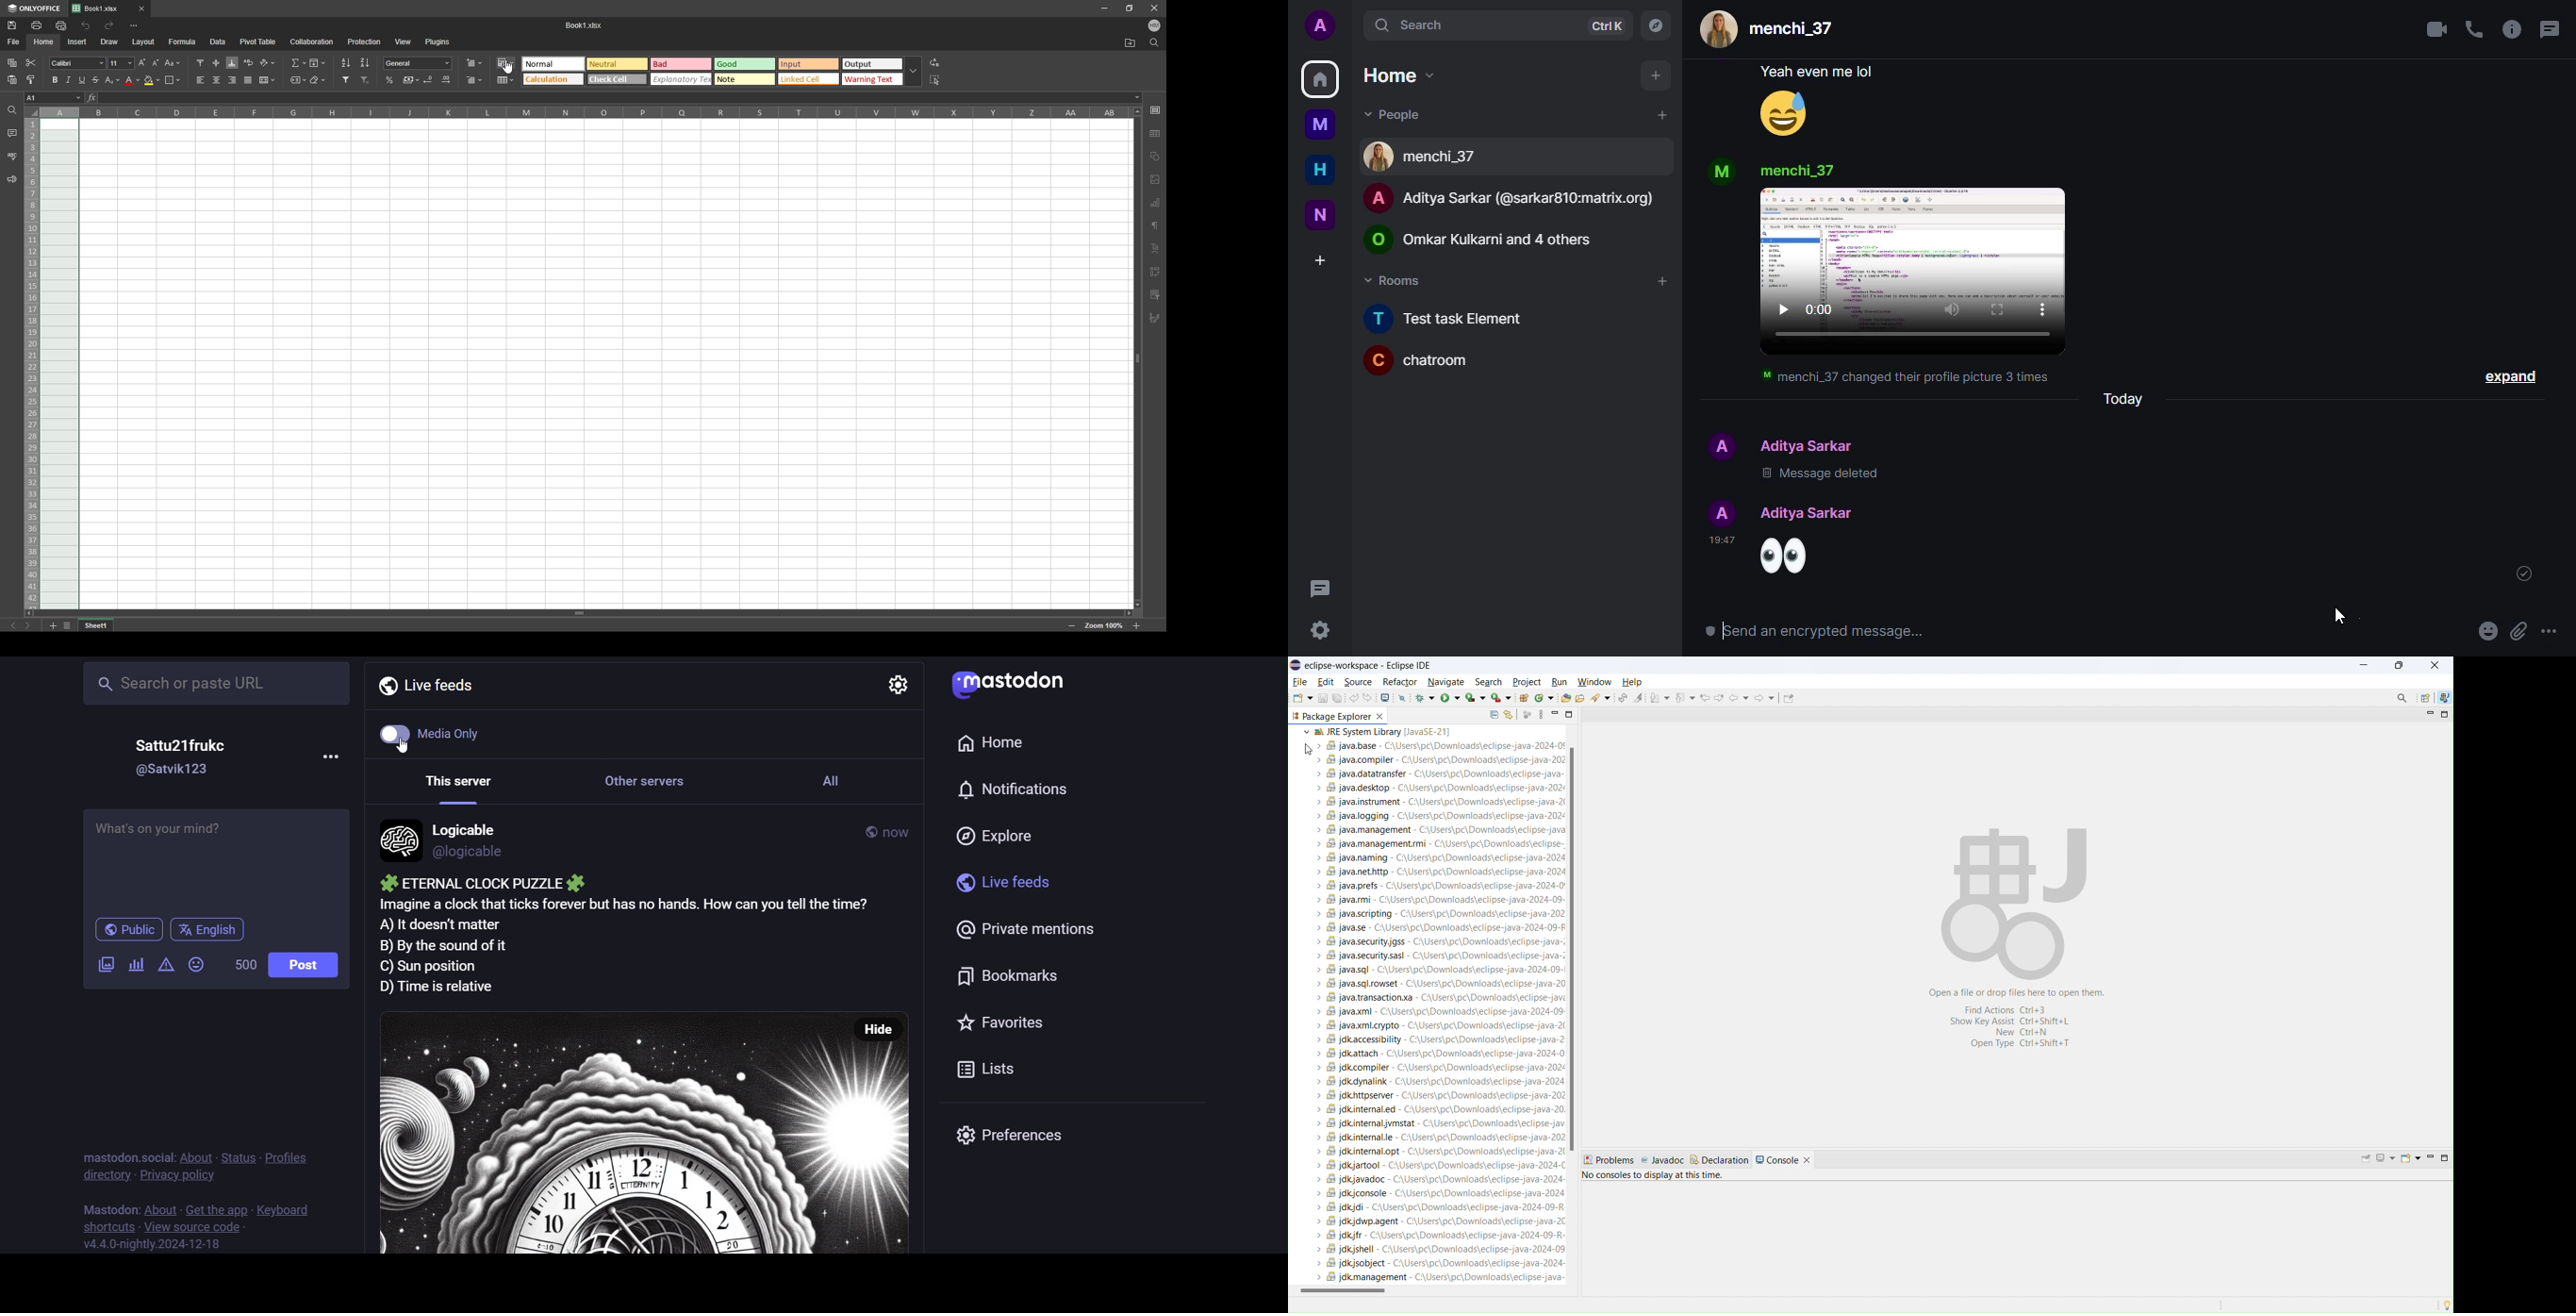 The image size is (2576, 1316). Describe the element at coordinates (182, 41) in the screenshot. I see `formula` at that location.